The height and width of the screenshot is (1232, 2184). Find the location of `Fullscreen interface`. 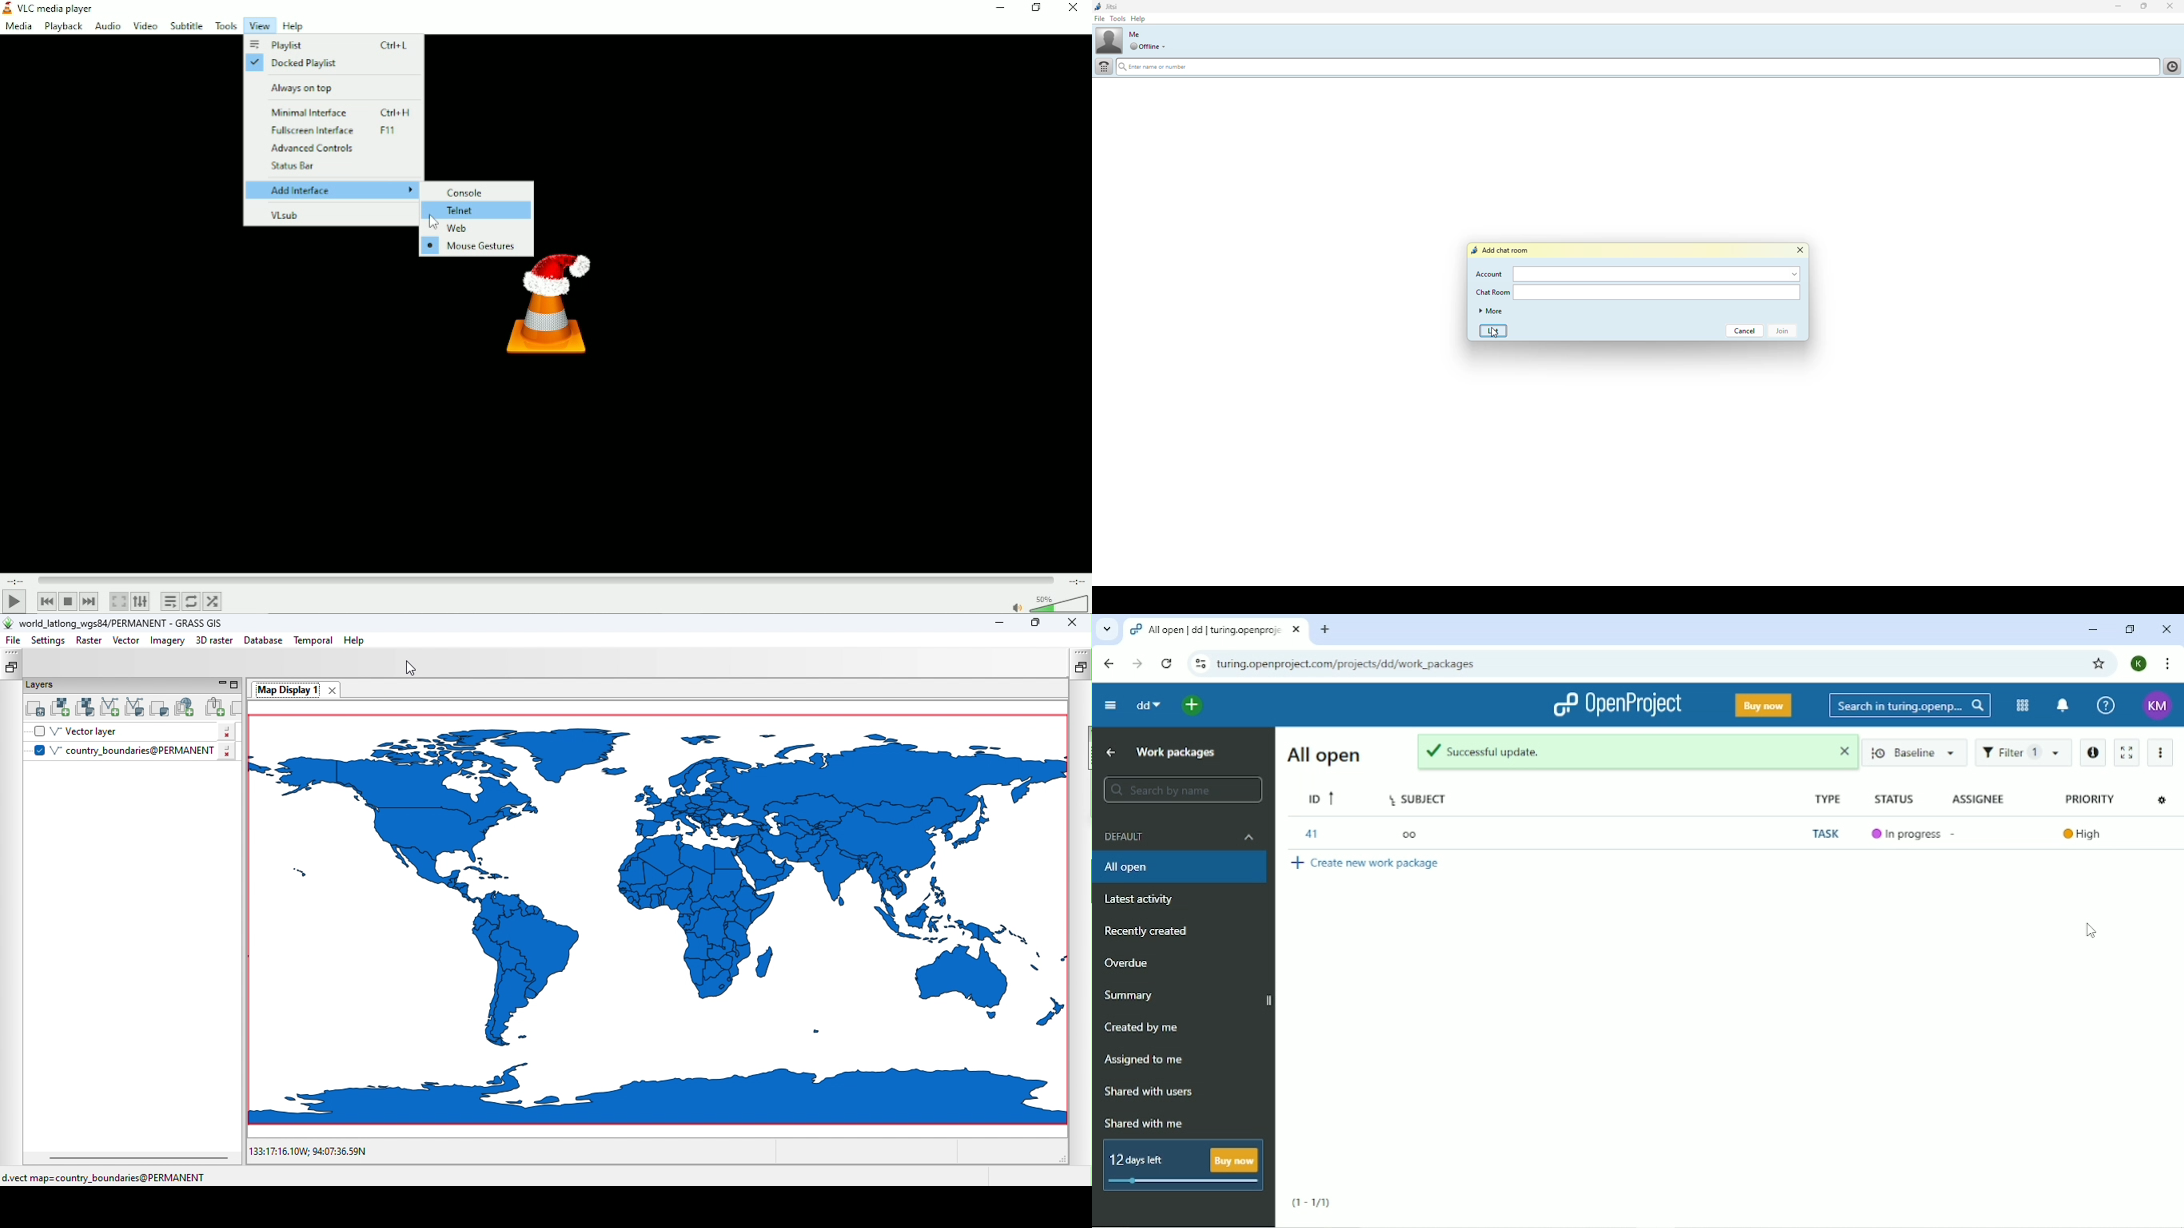

Fullscreen interface is located at coordinates (333, 130).